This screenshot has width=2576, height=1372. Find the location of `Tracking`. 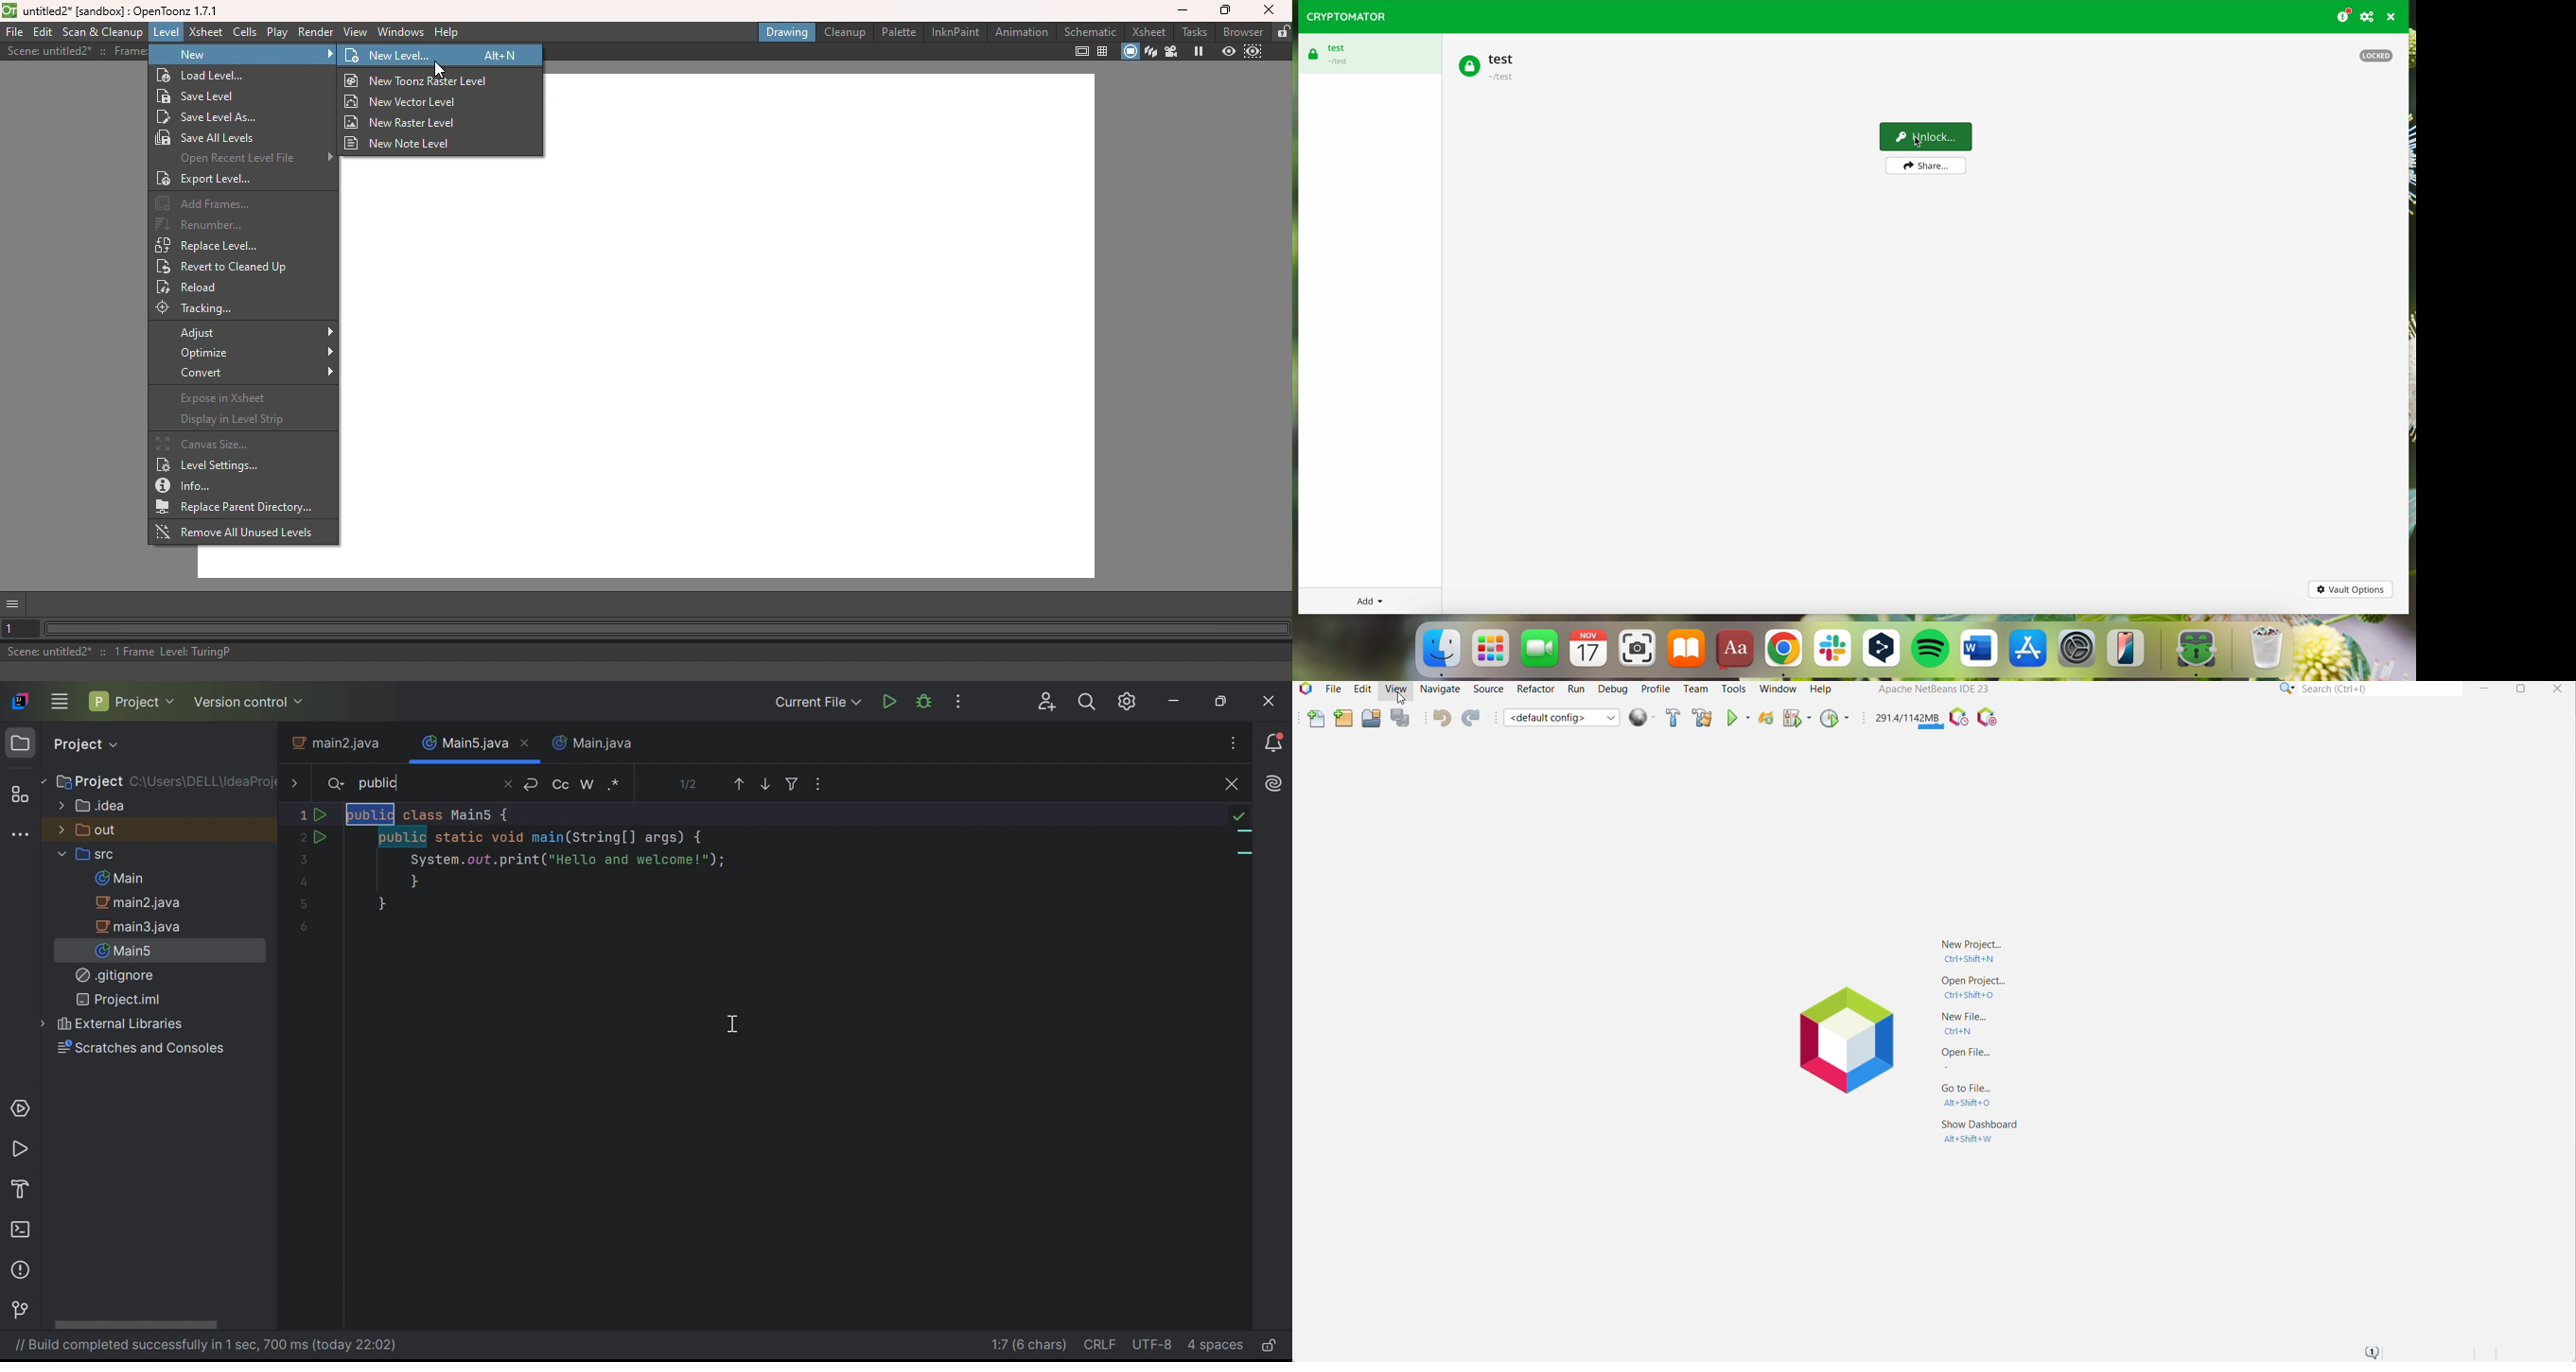

Tracking is located at coordinates (205, 309).